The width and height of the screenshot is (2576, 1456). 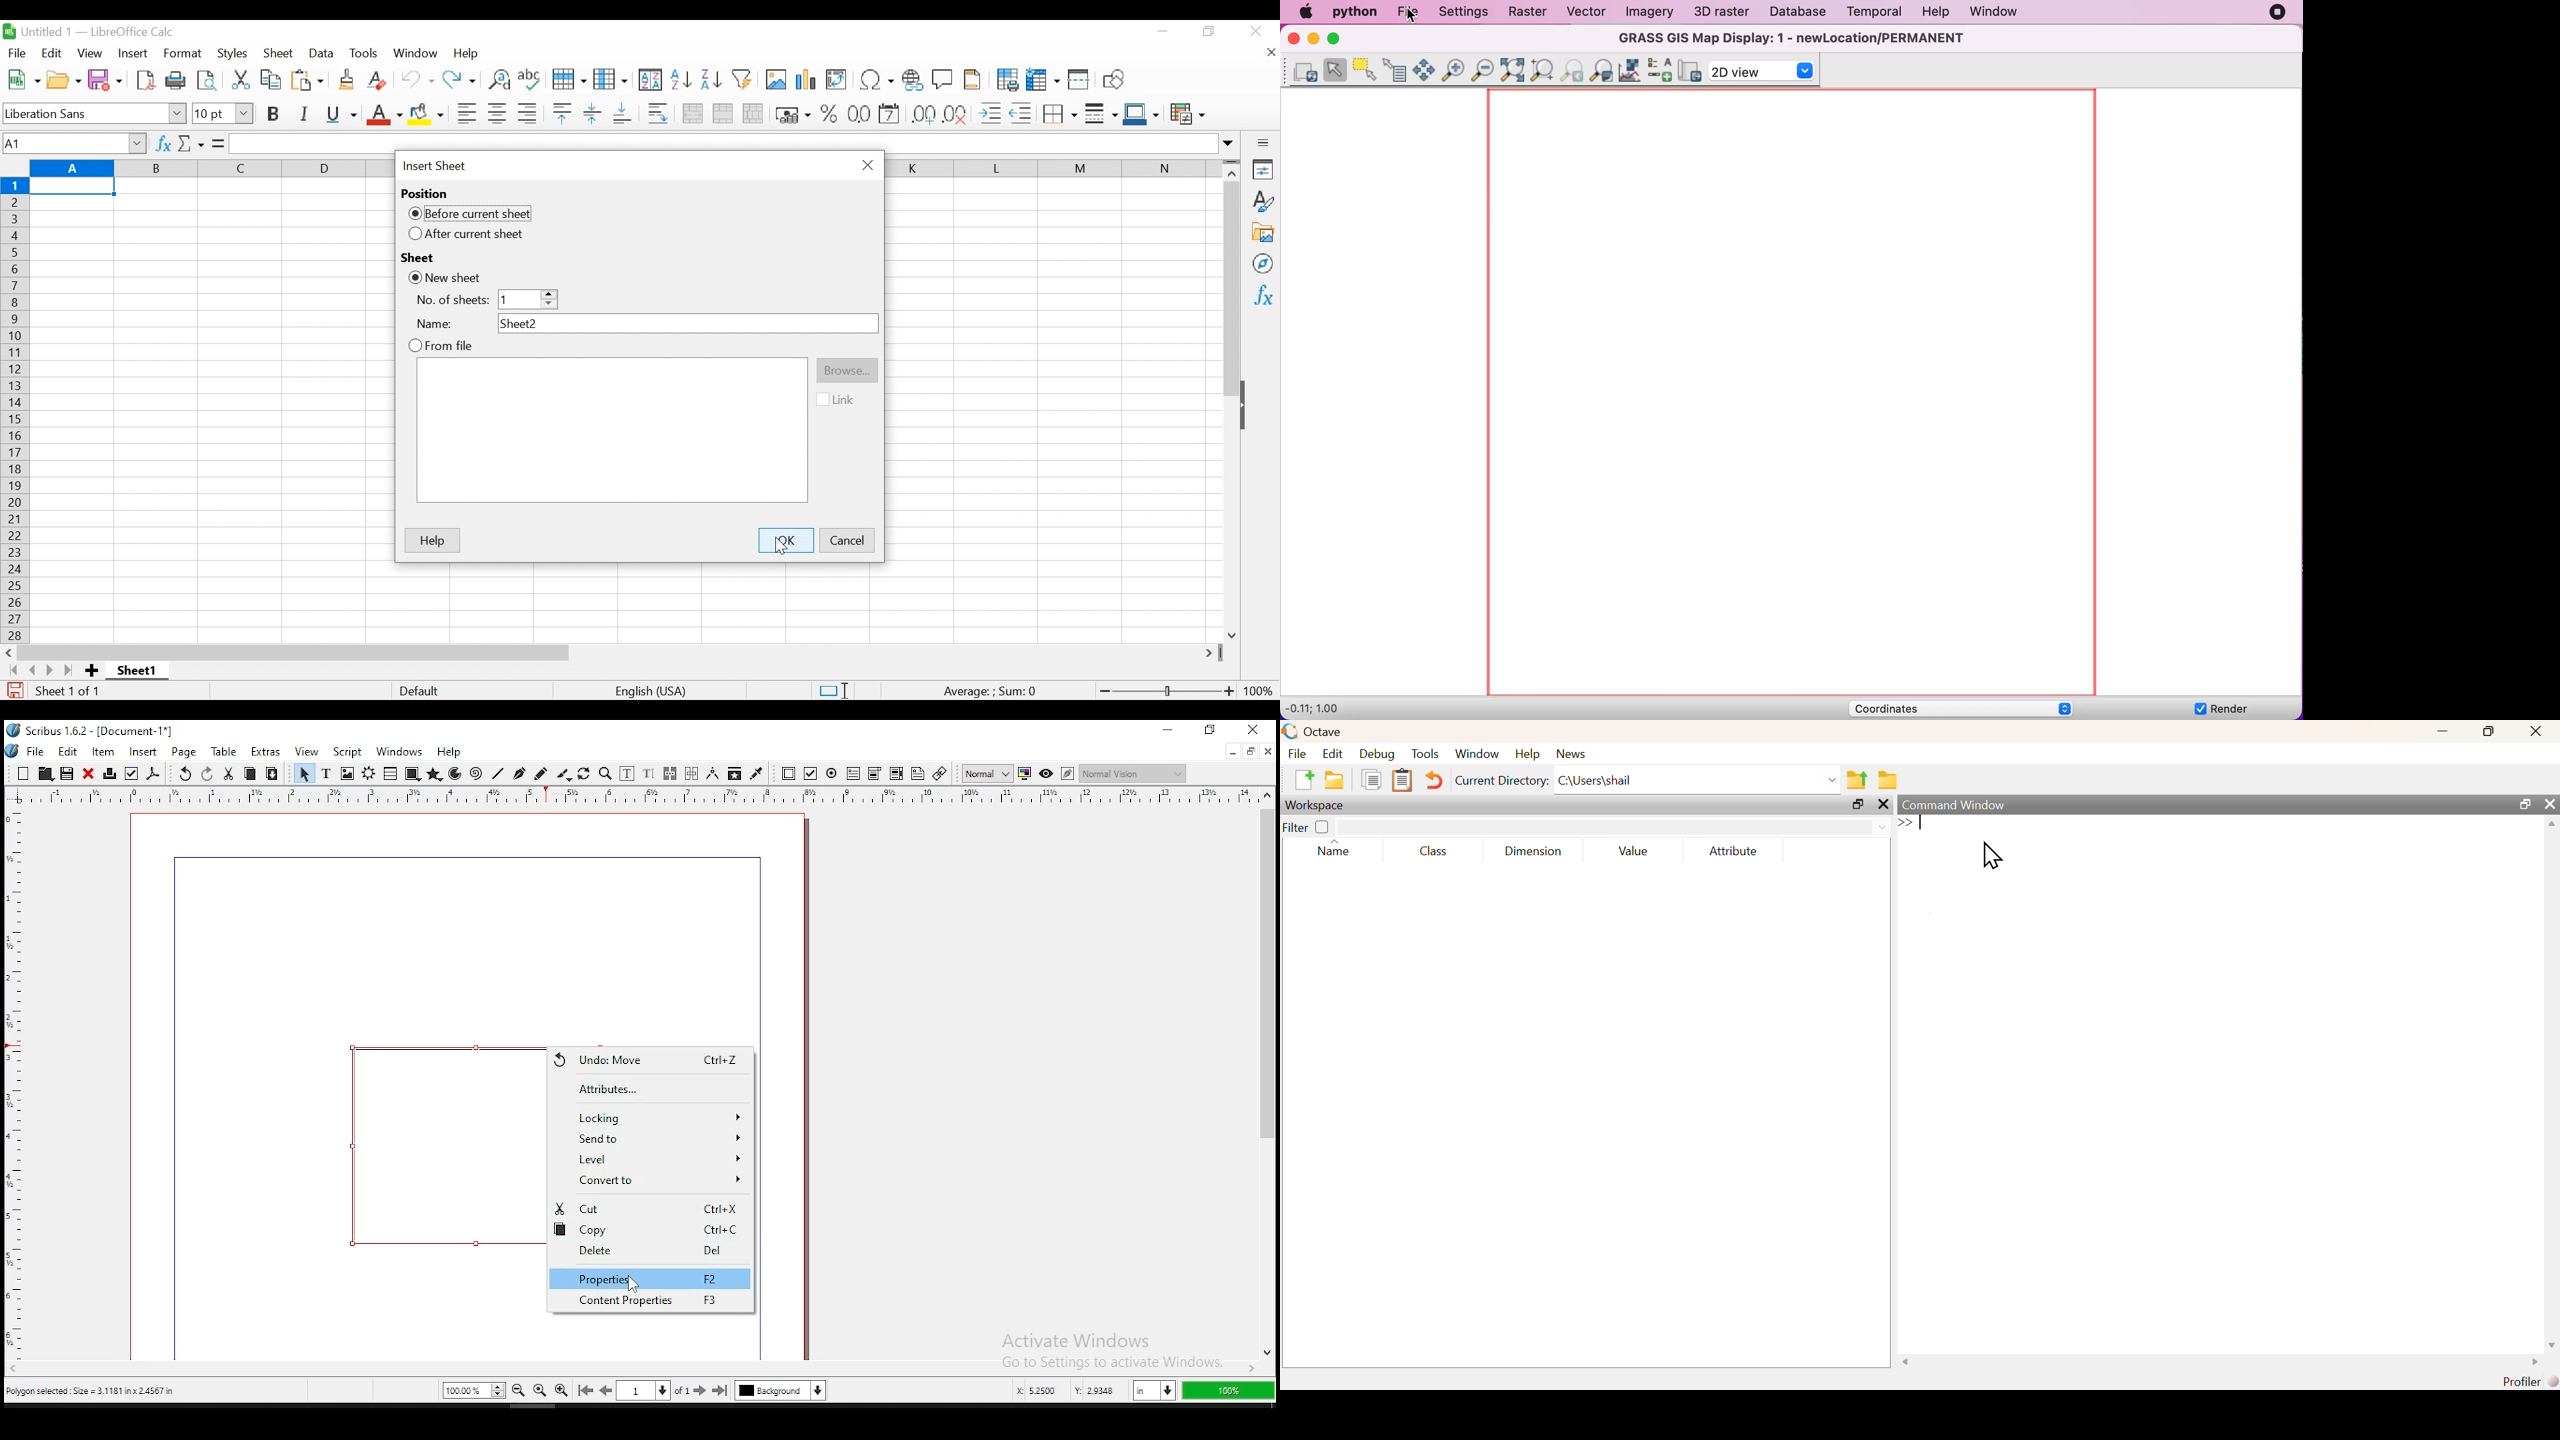 What do you see at coordinates (1910, 1363) in the screenshot?
I see `Scroll left` at bounding box center [1910, 1363].